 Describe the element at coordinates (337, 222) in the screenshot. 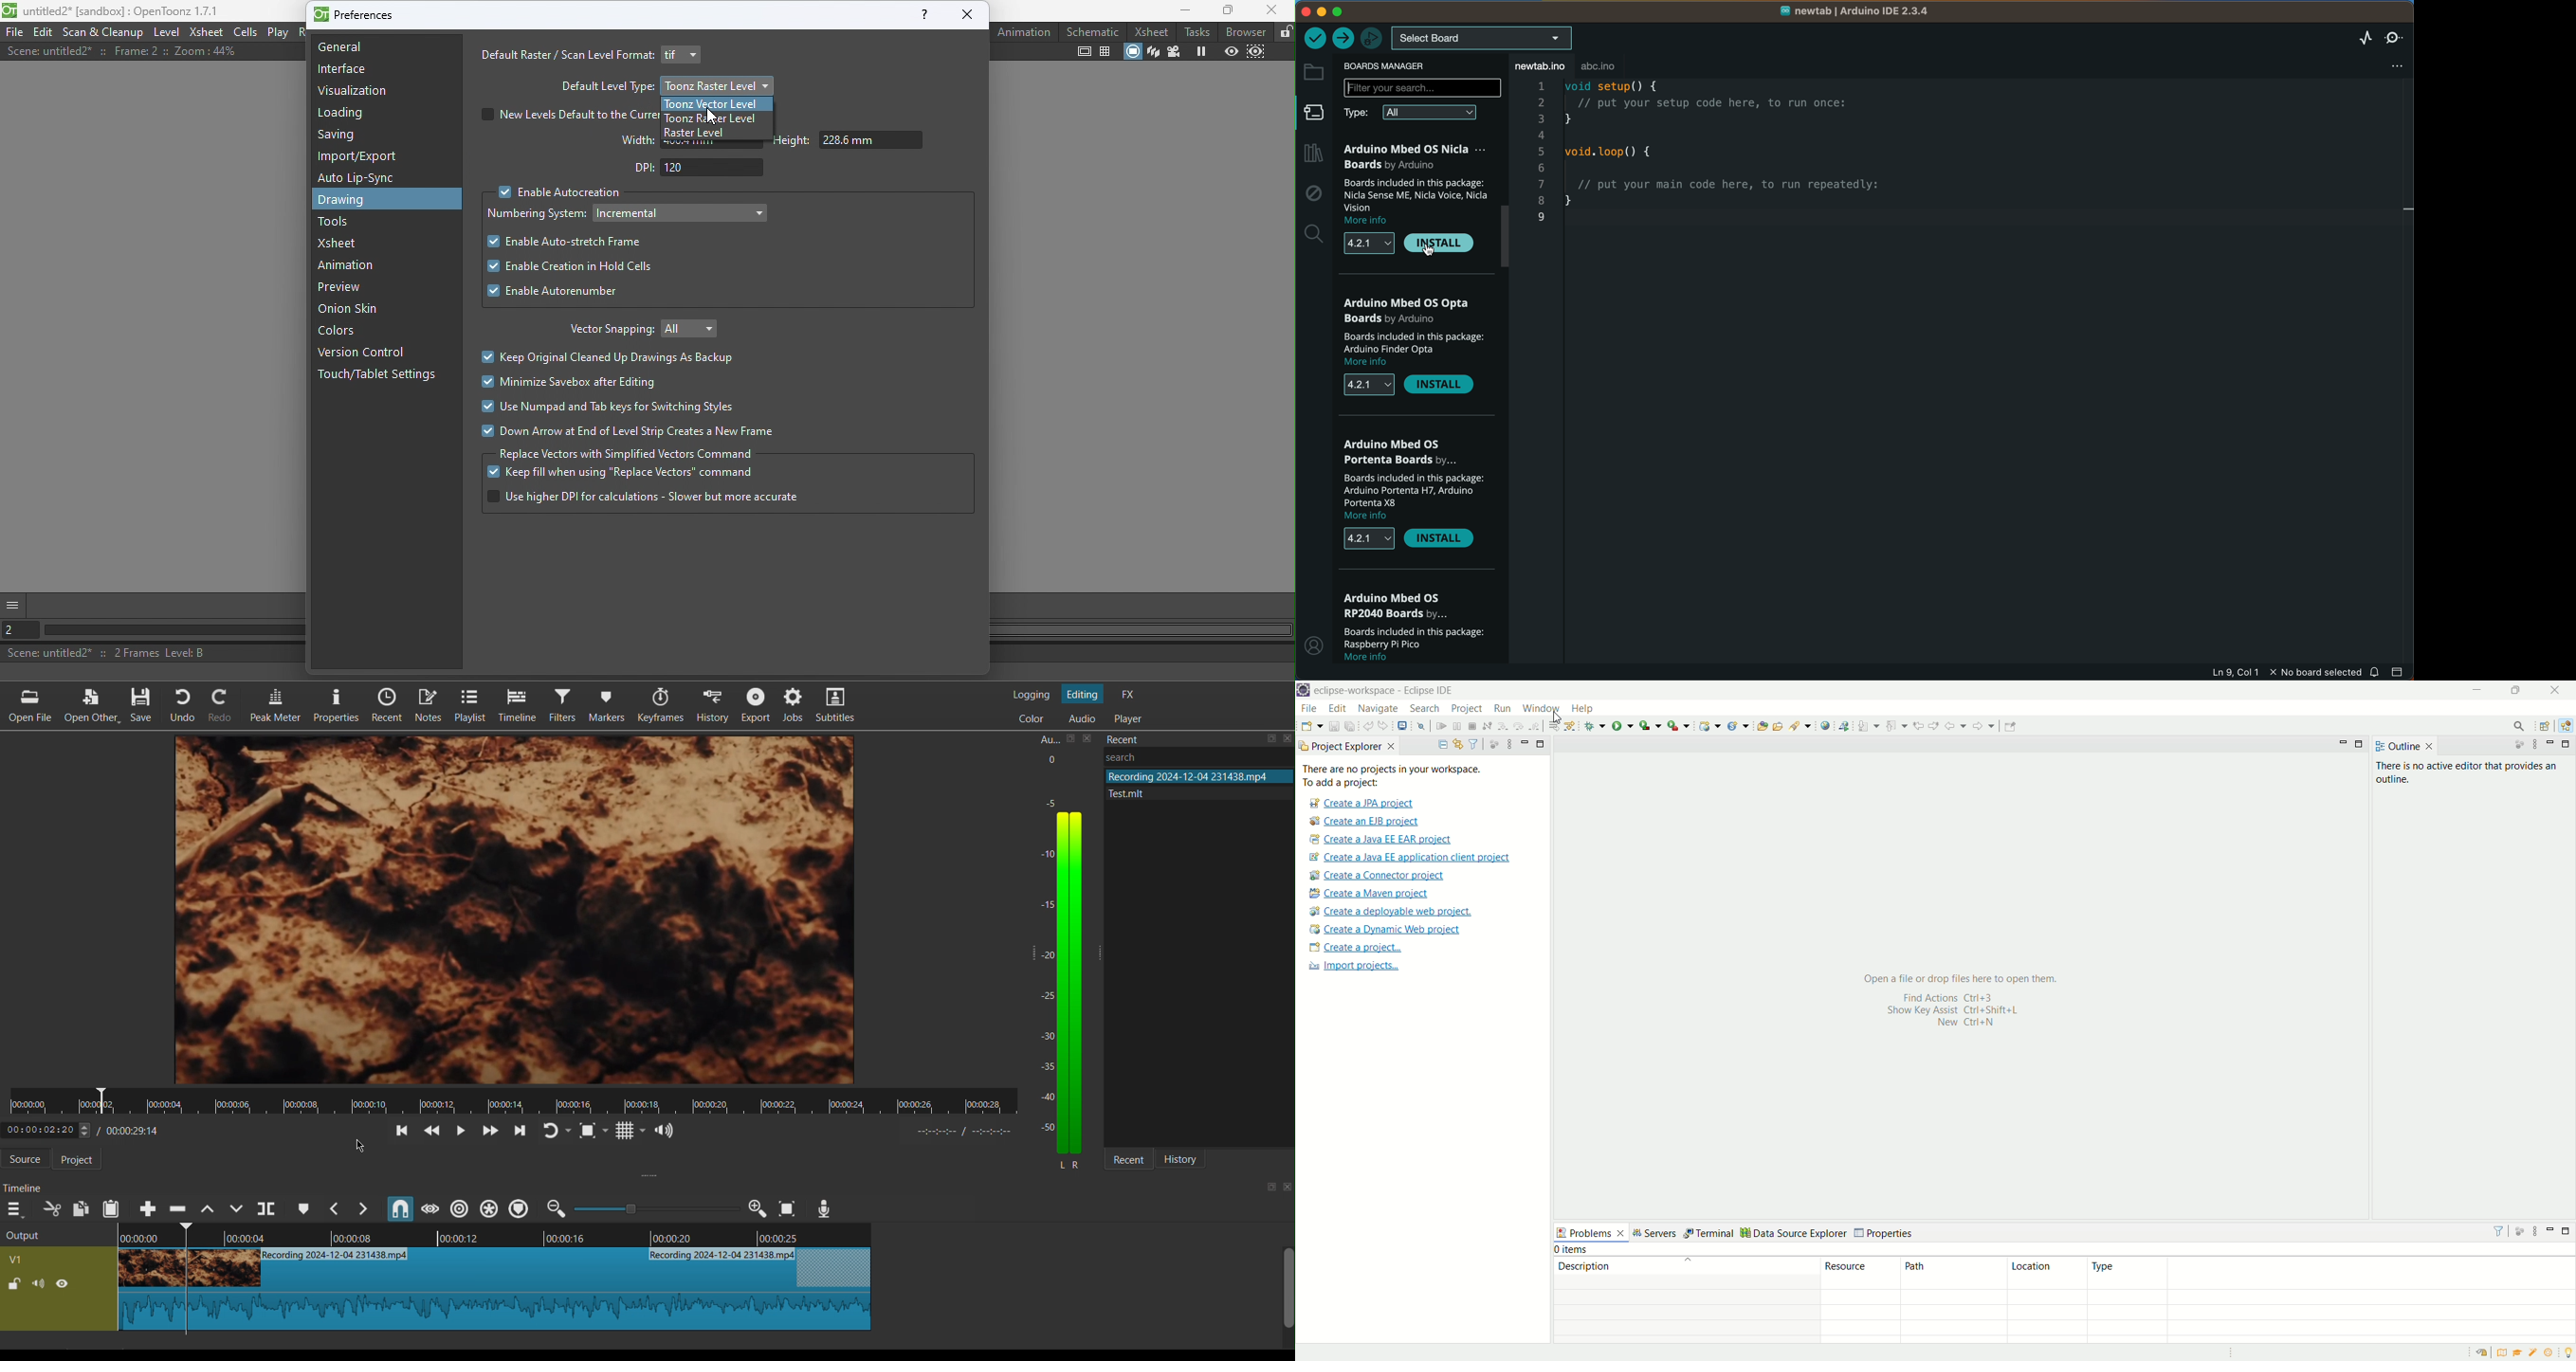

I see `Tools` at that location.